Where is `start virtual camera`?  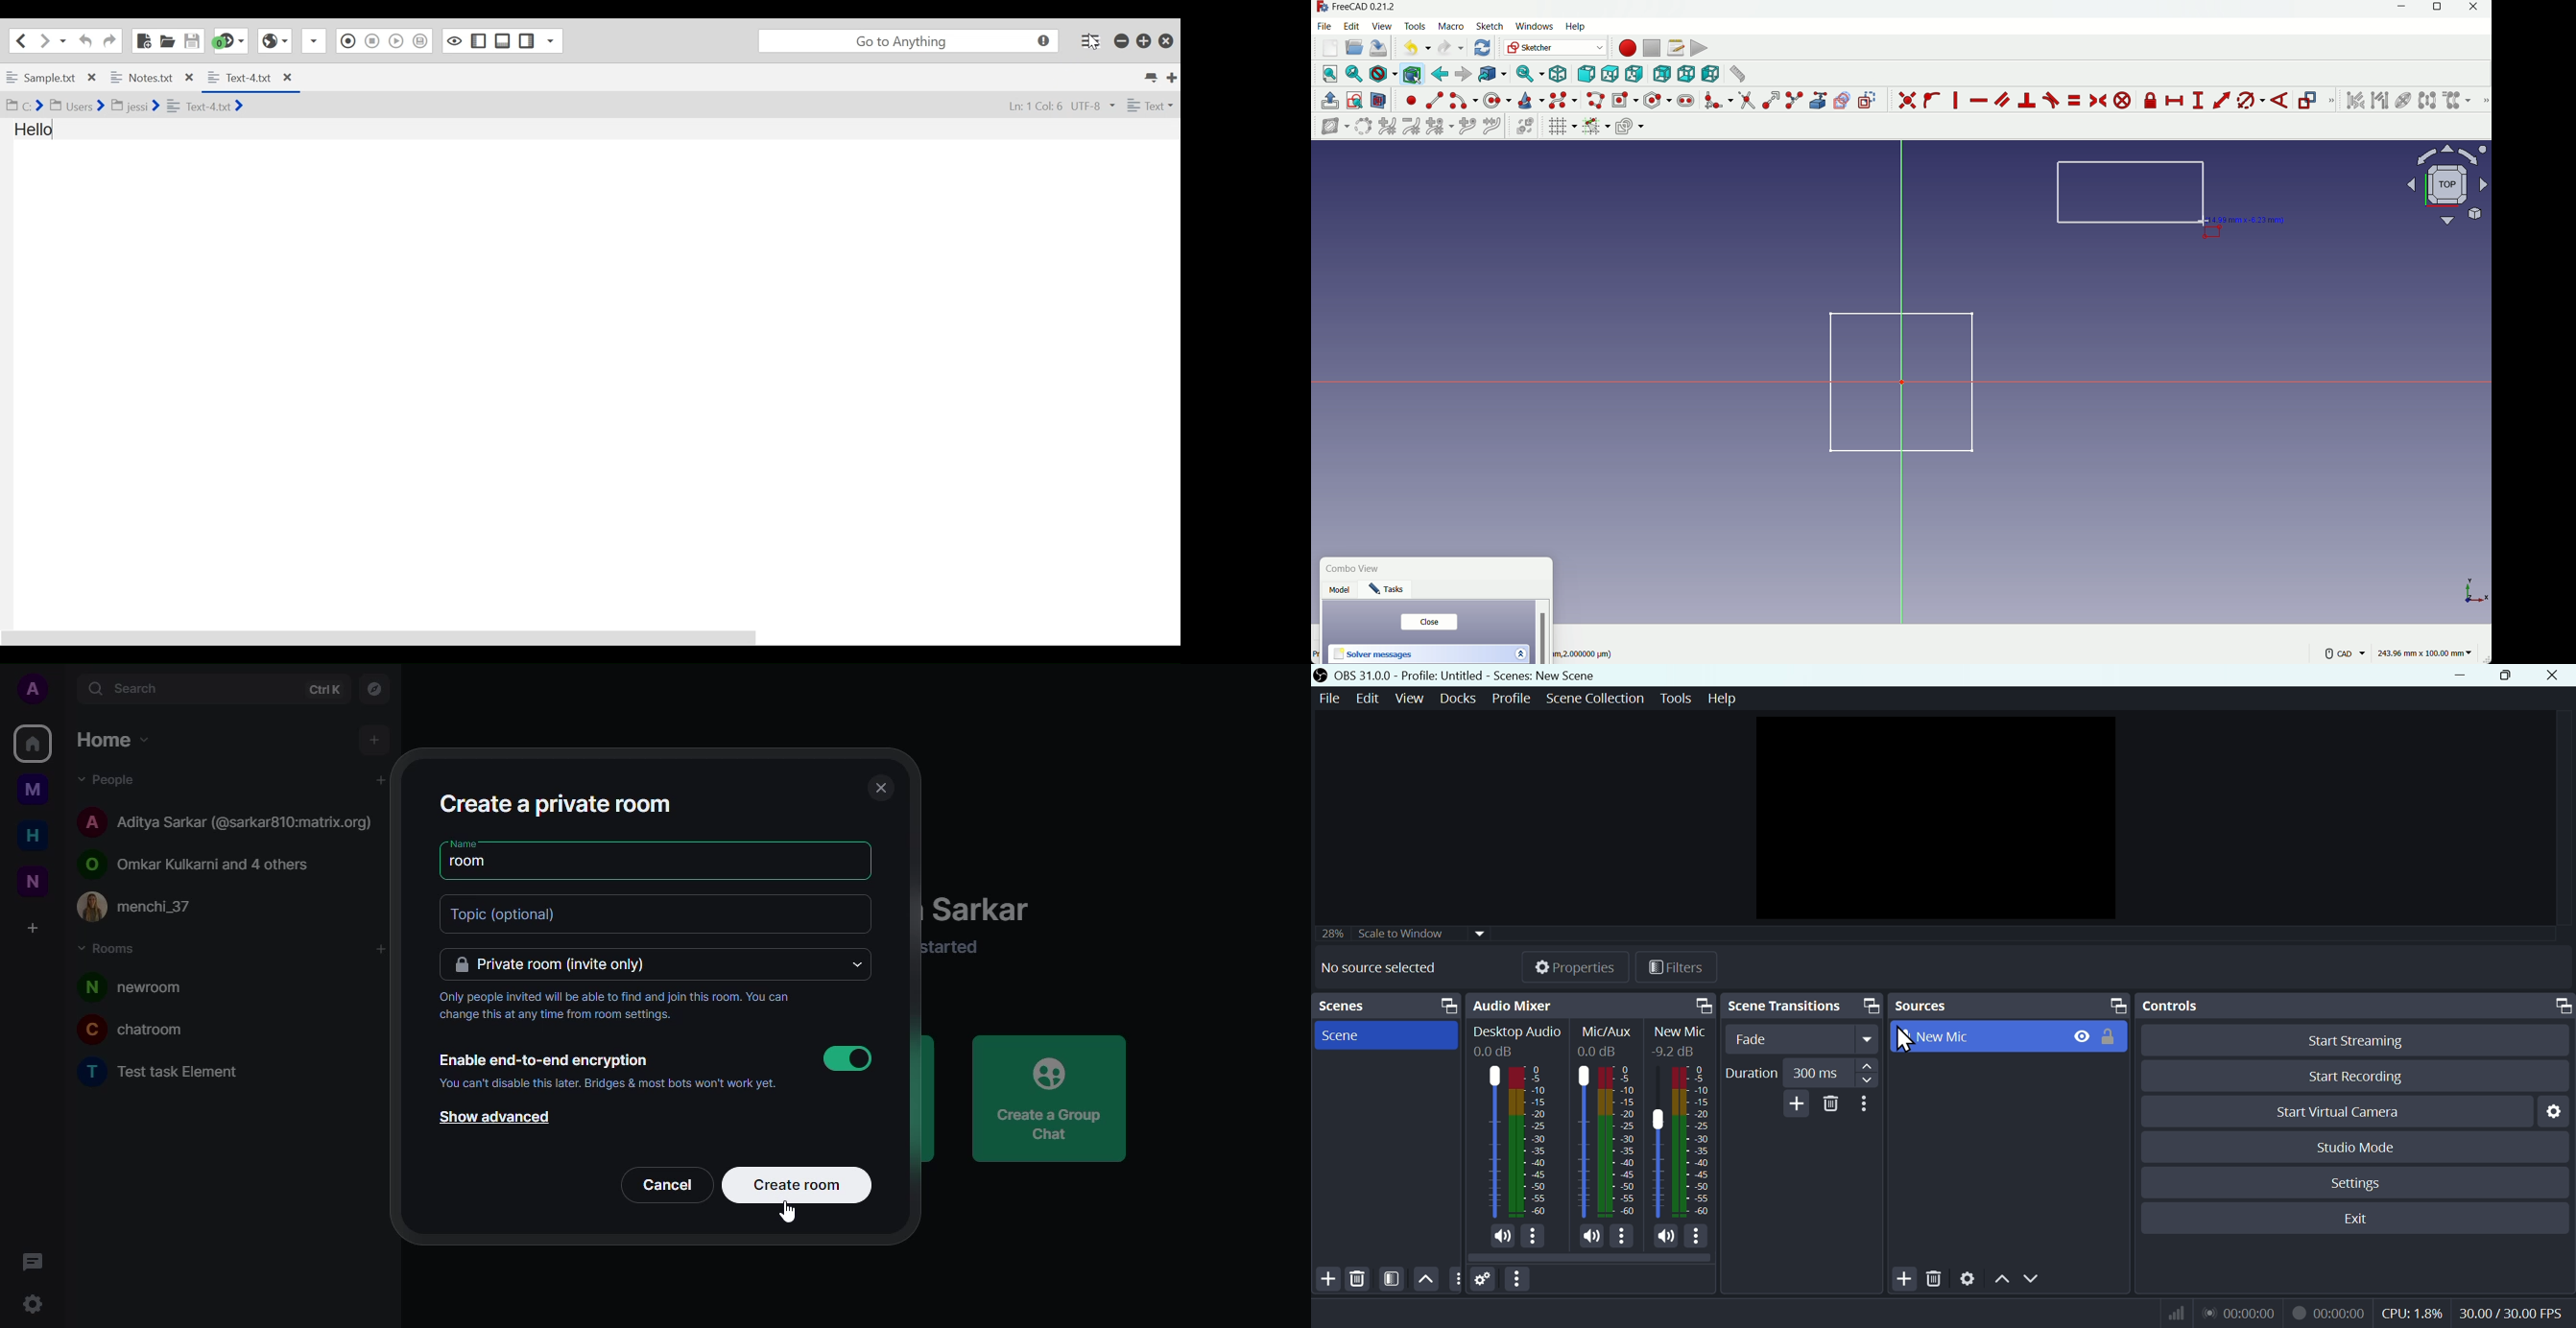
start virtual camera is located at coordinates (2328, 1113).